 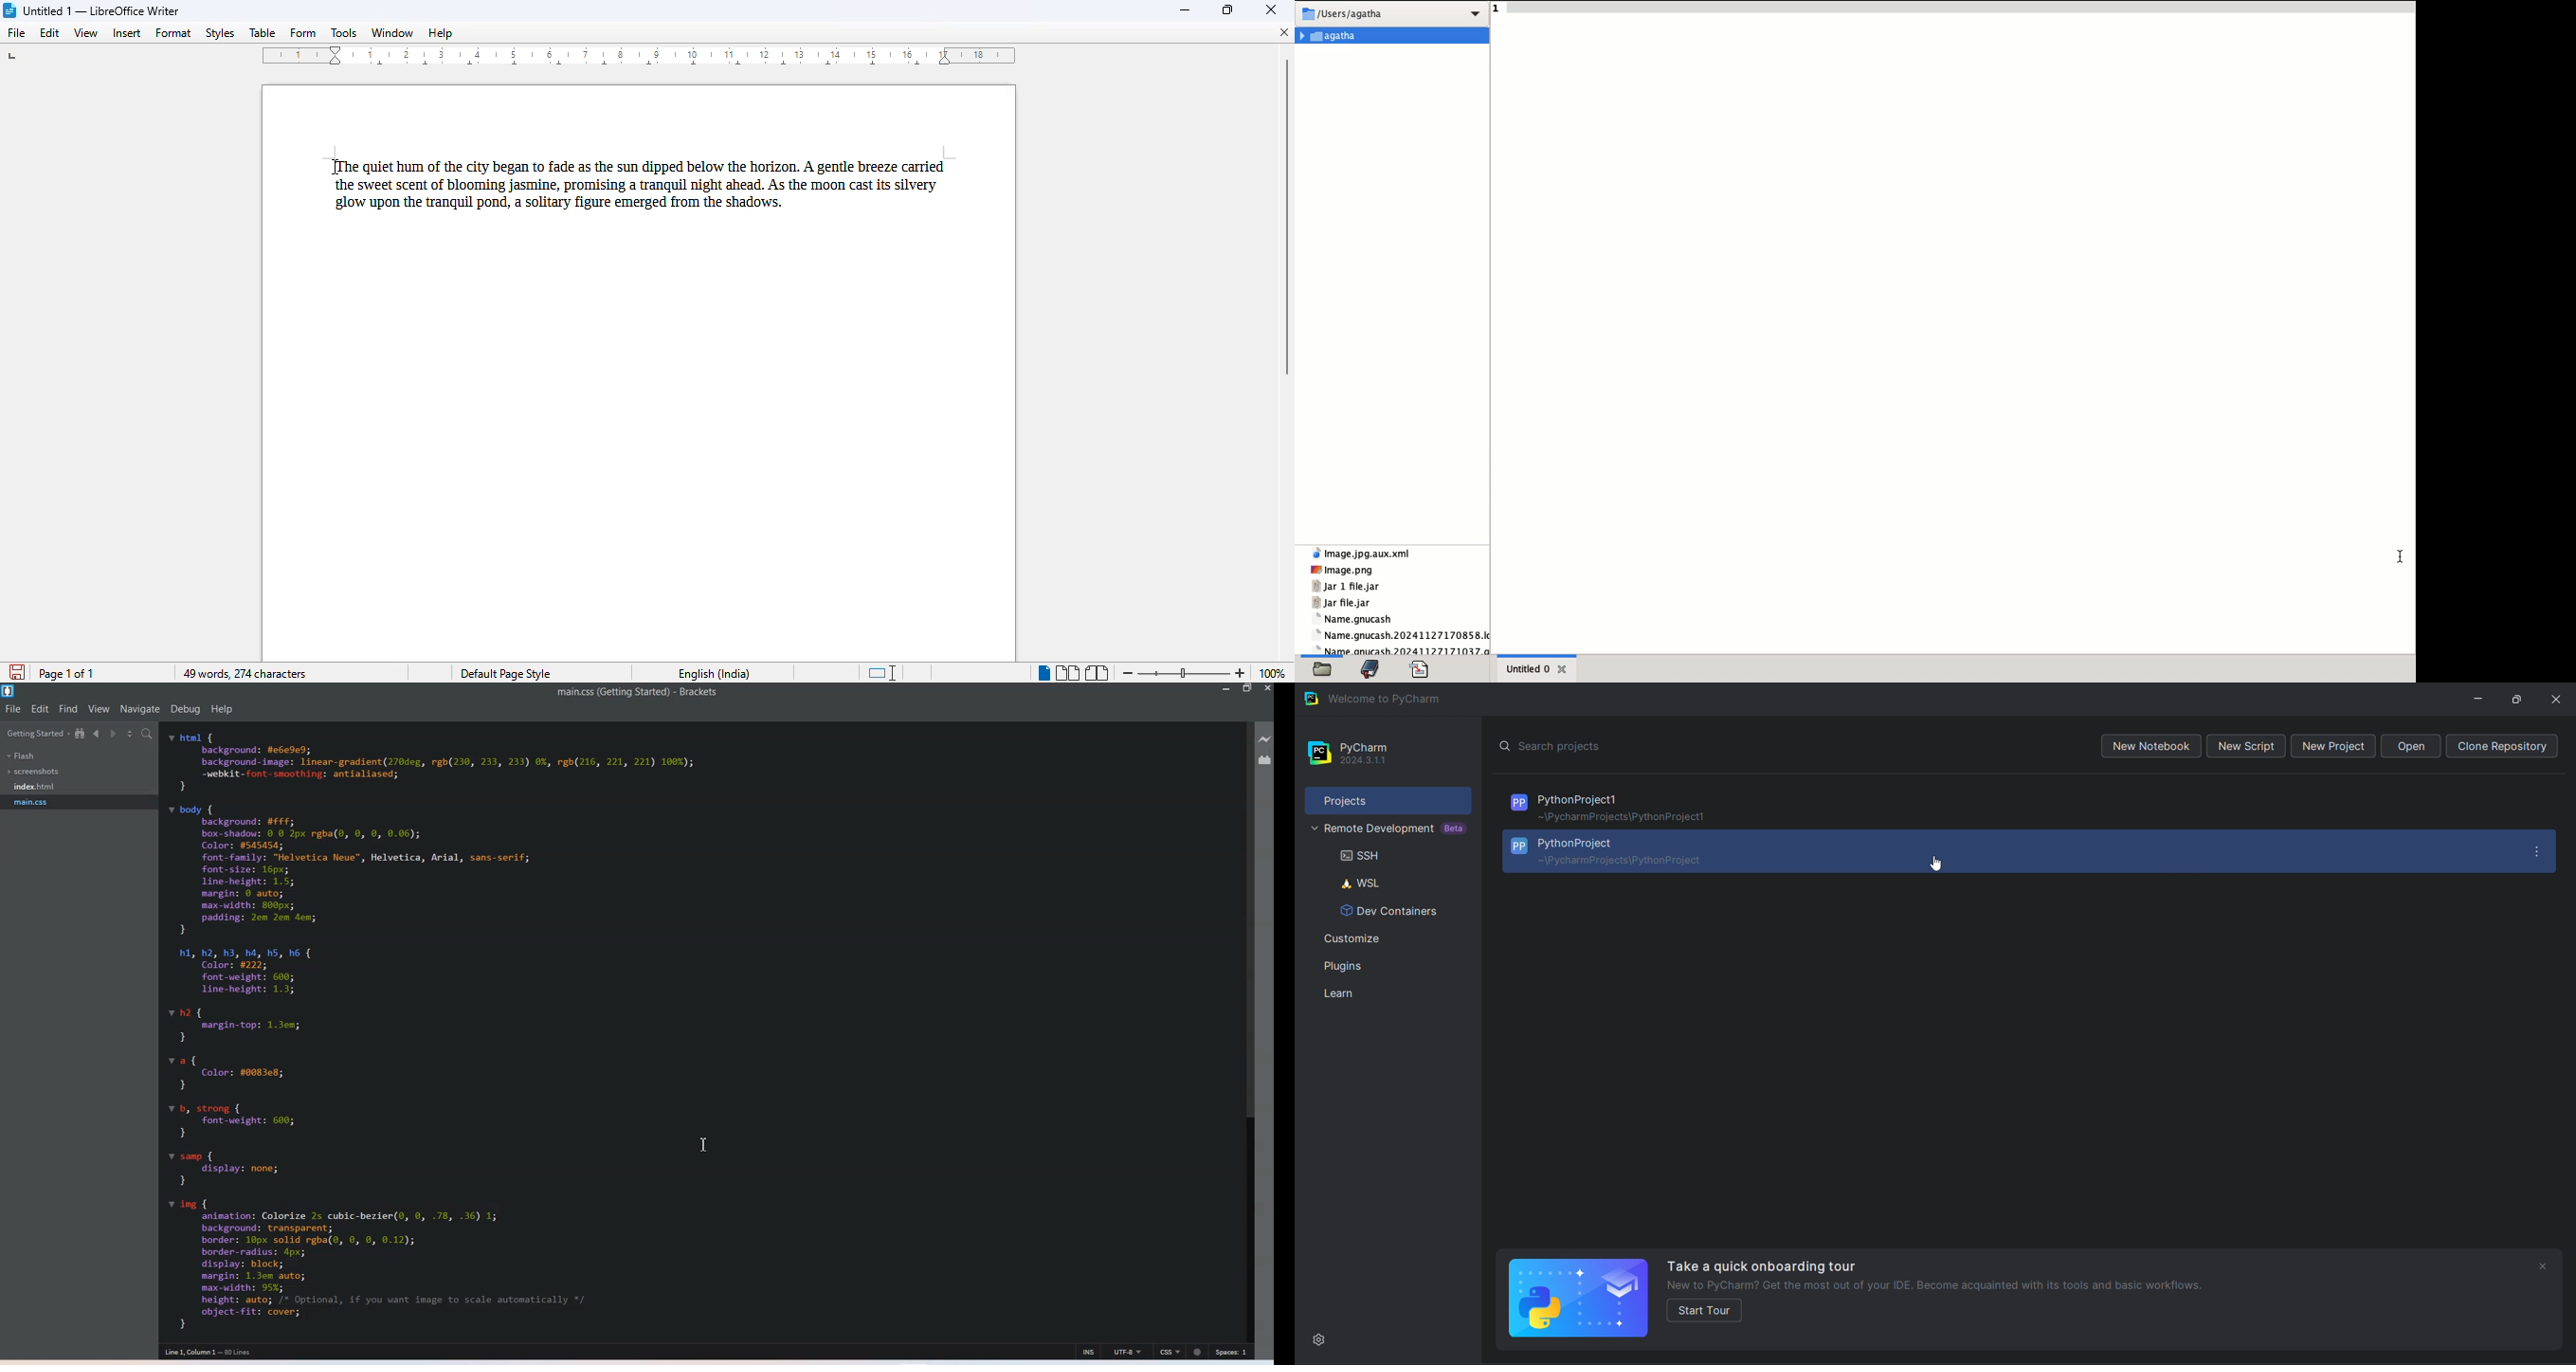 What do you see at coordinates (642, 187) in the screenshot?
I see `paragraph` at bounding box center [642, 187].